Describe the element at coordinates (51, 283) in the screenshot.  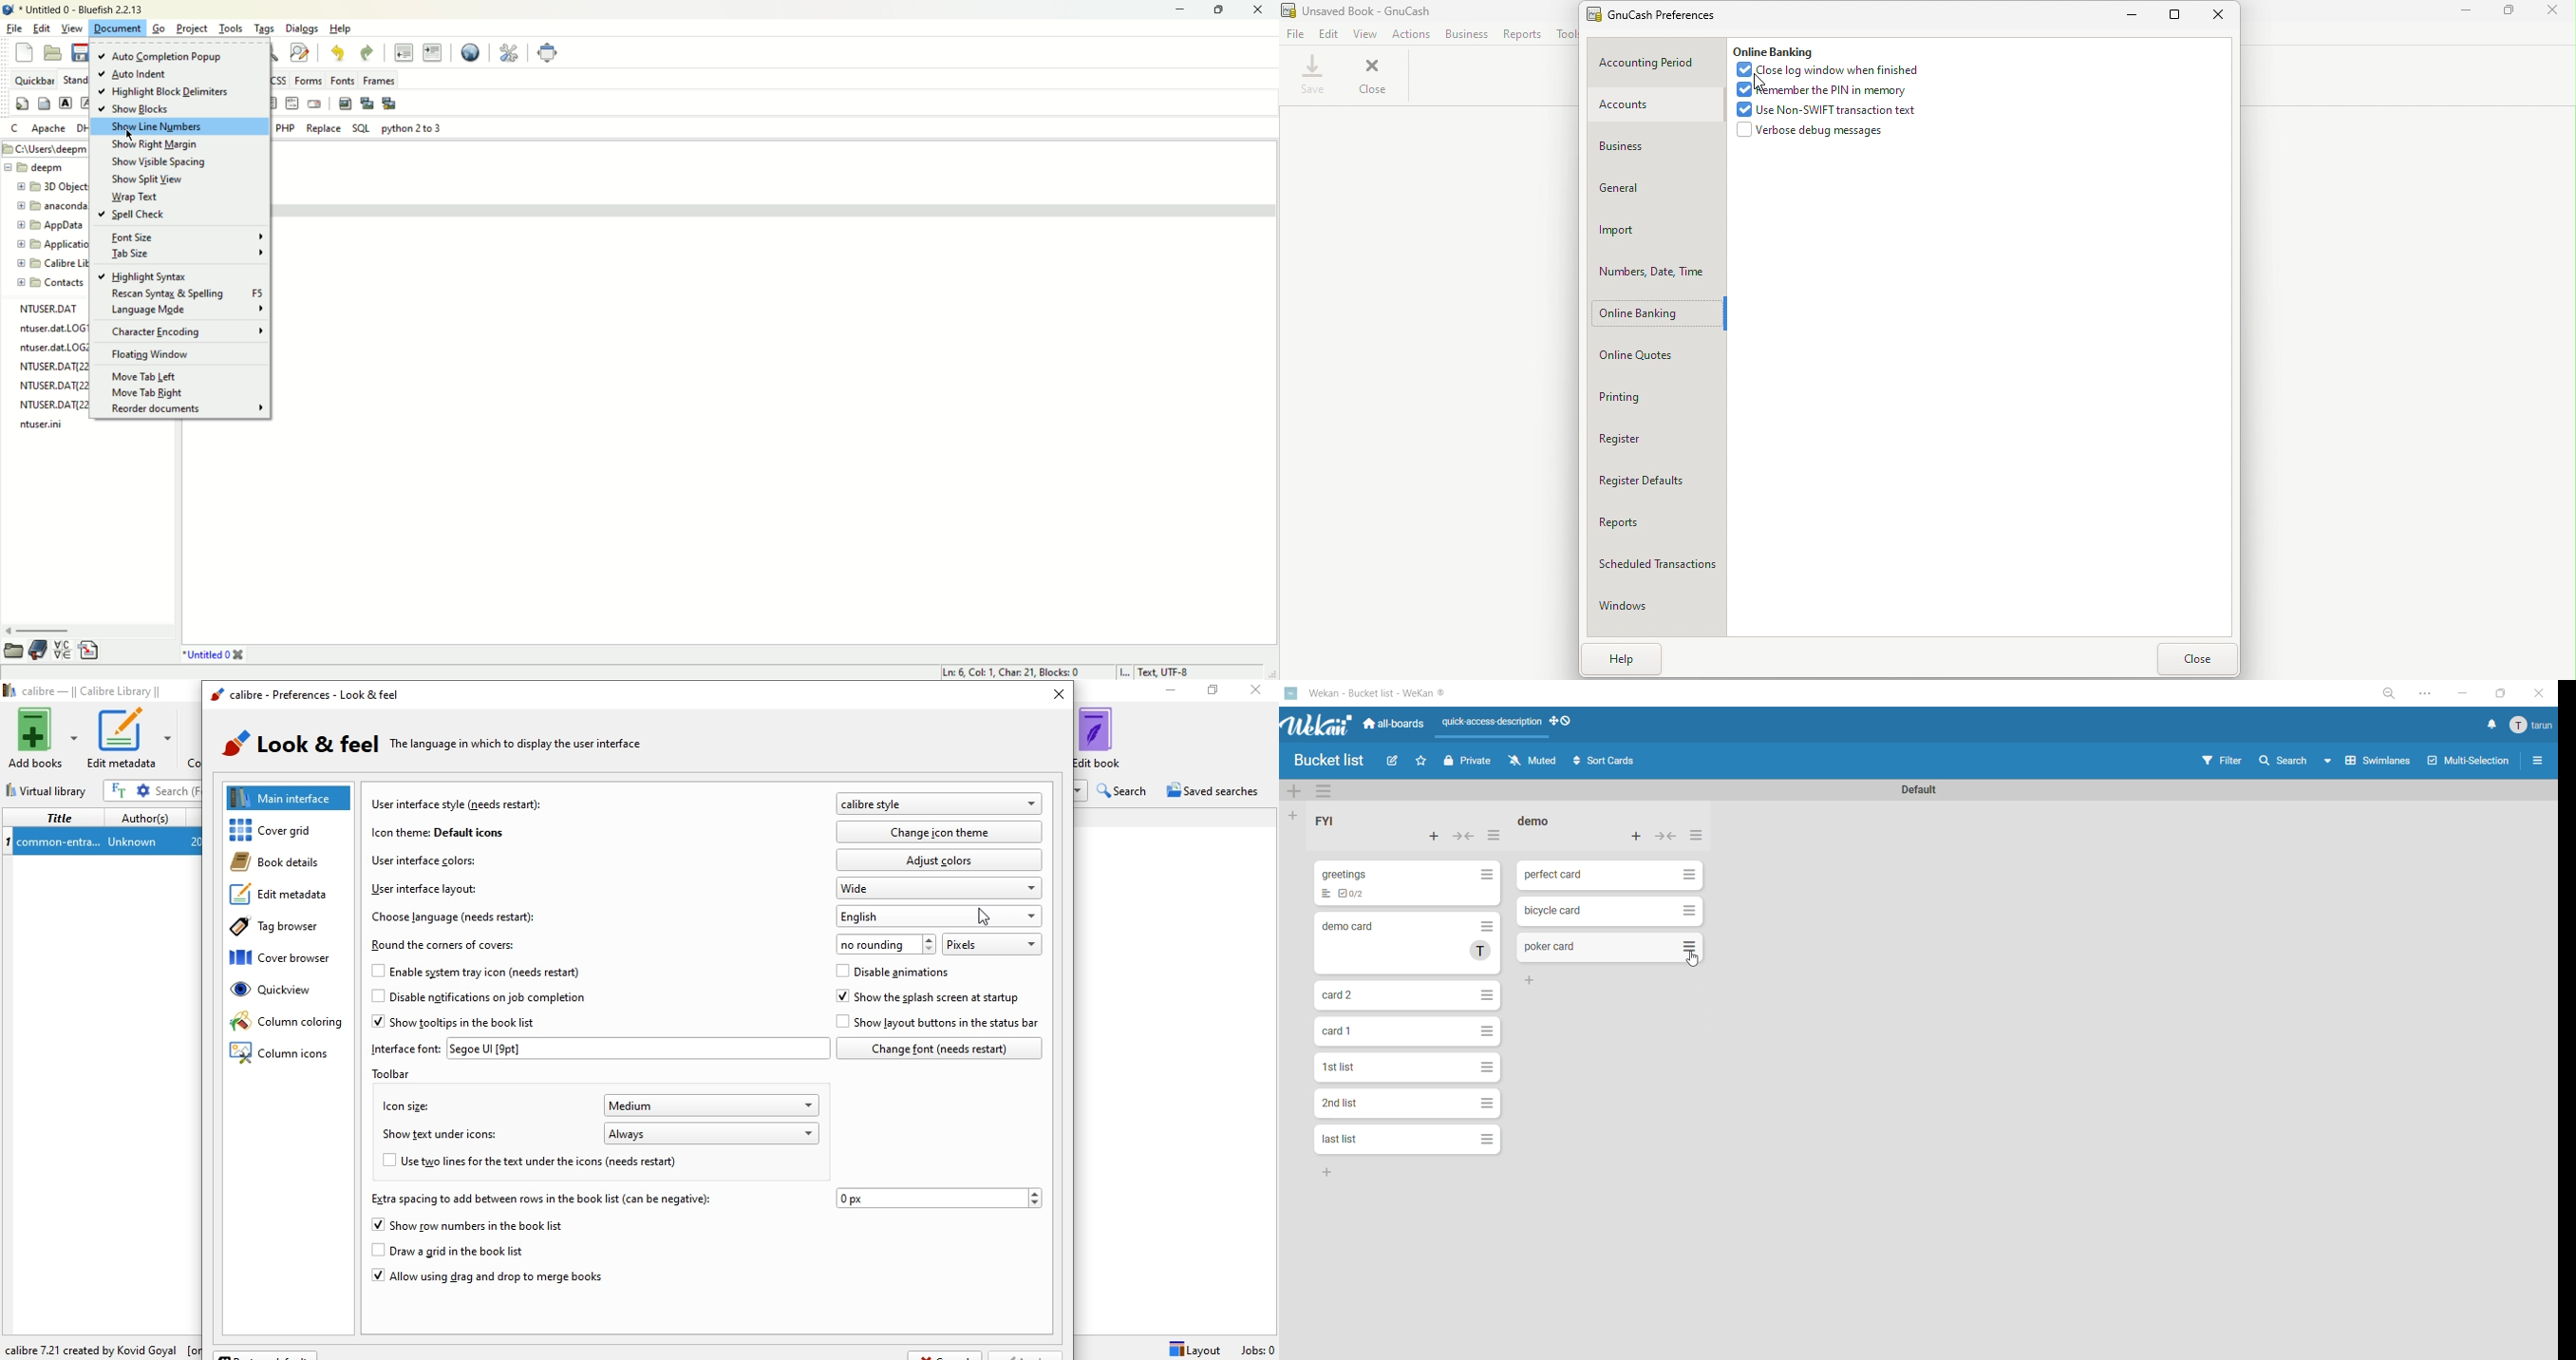
I see `contacts` at that location.